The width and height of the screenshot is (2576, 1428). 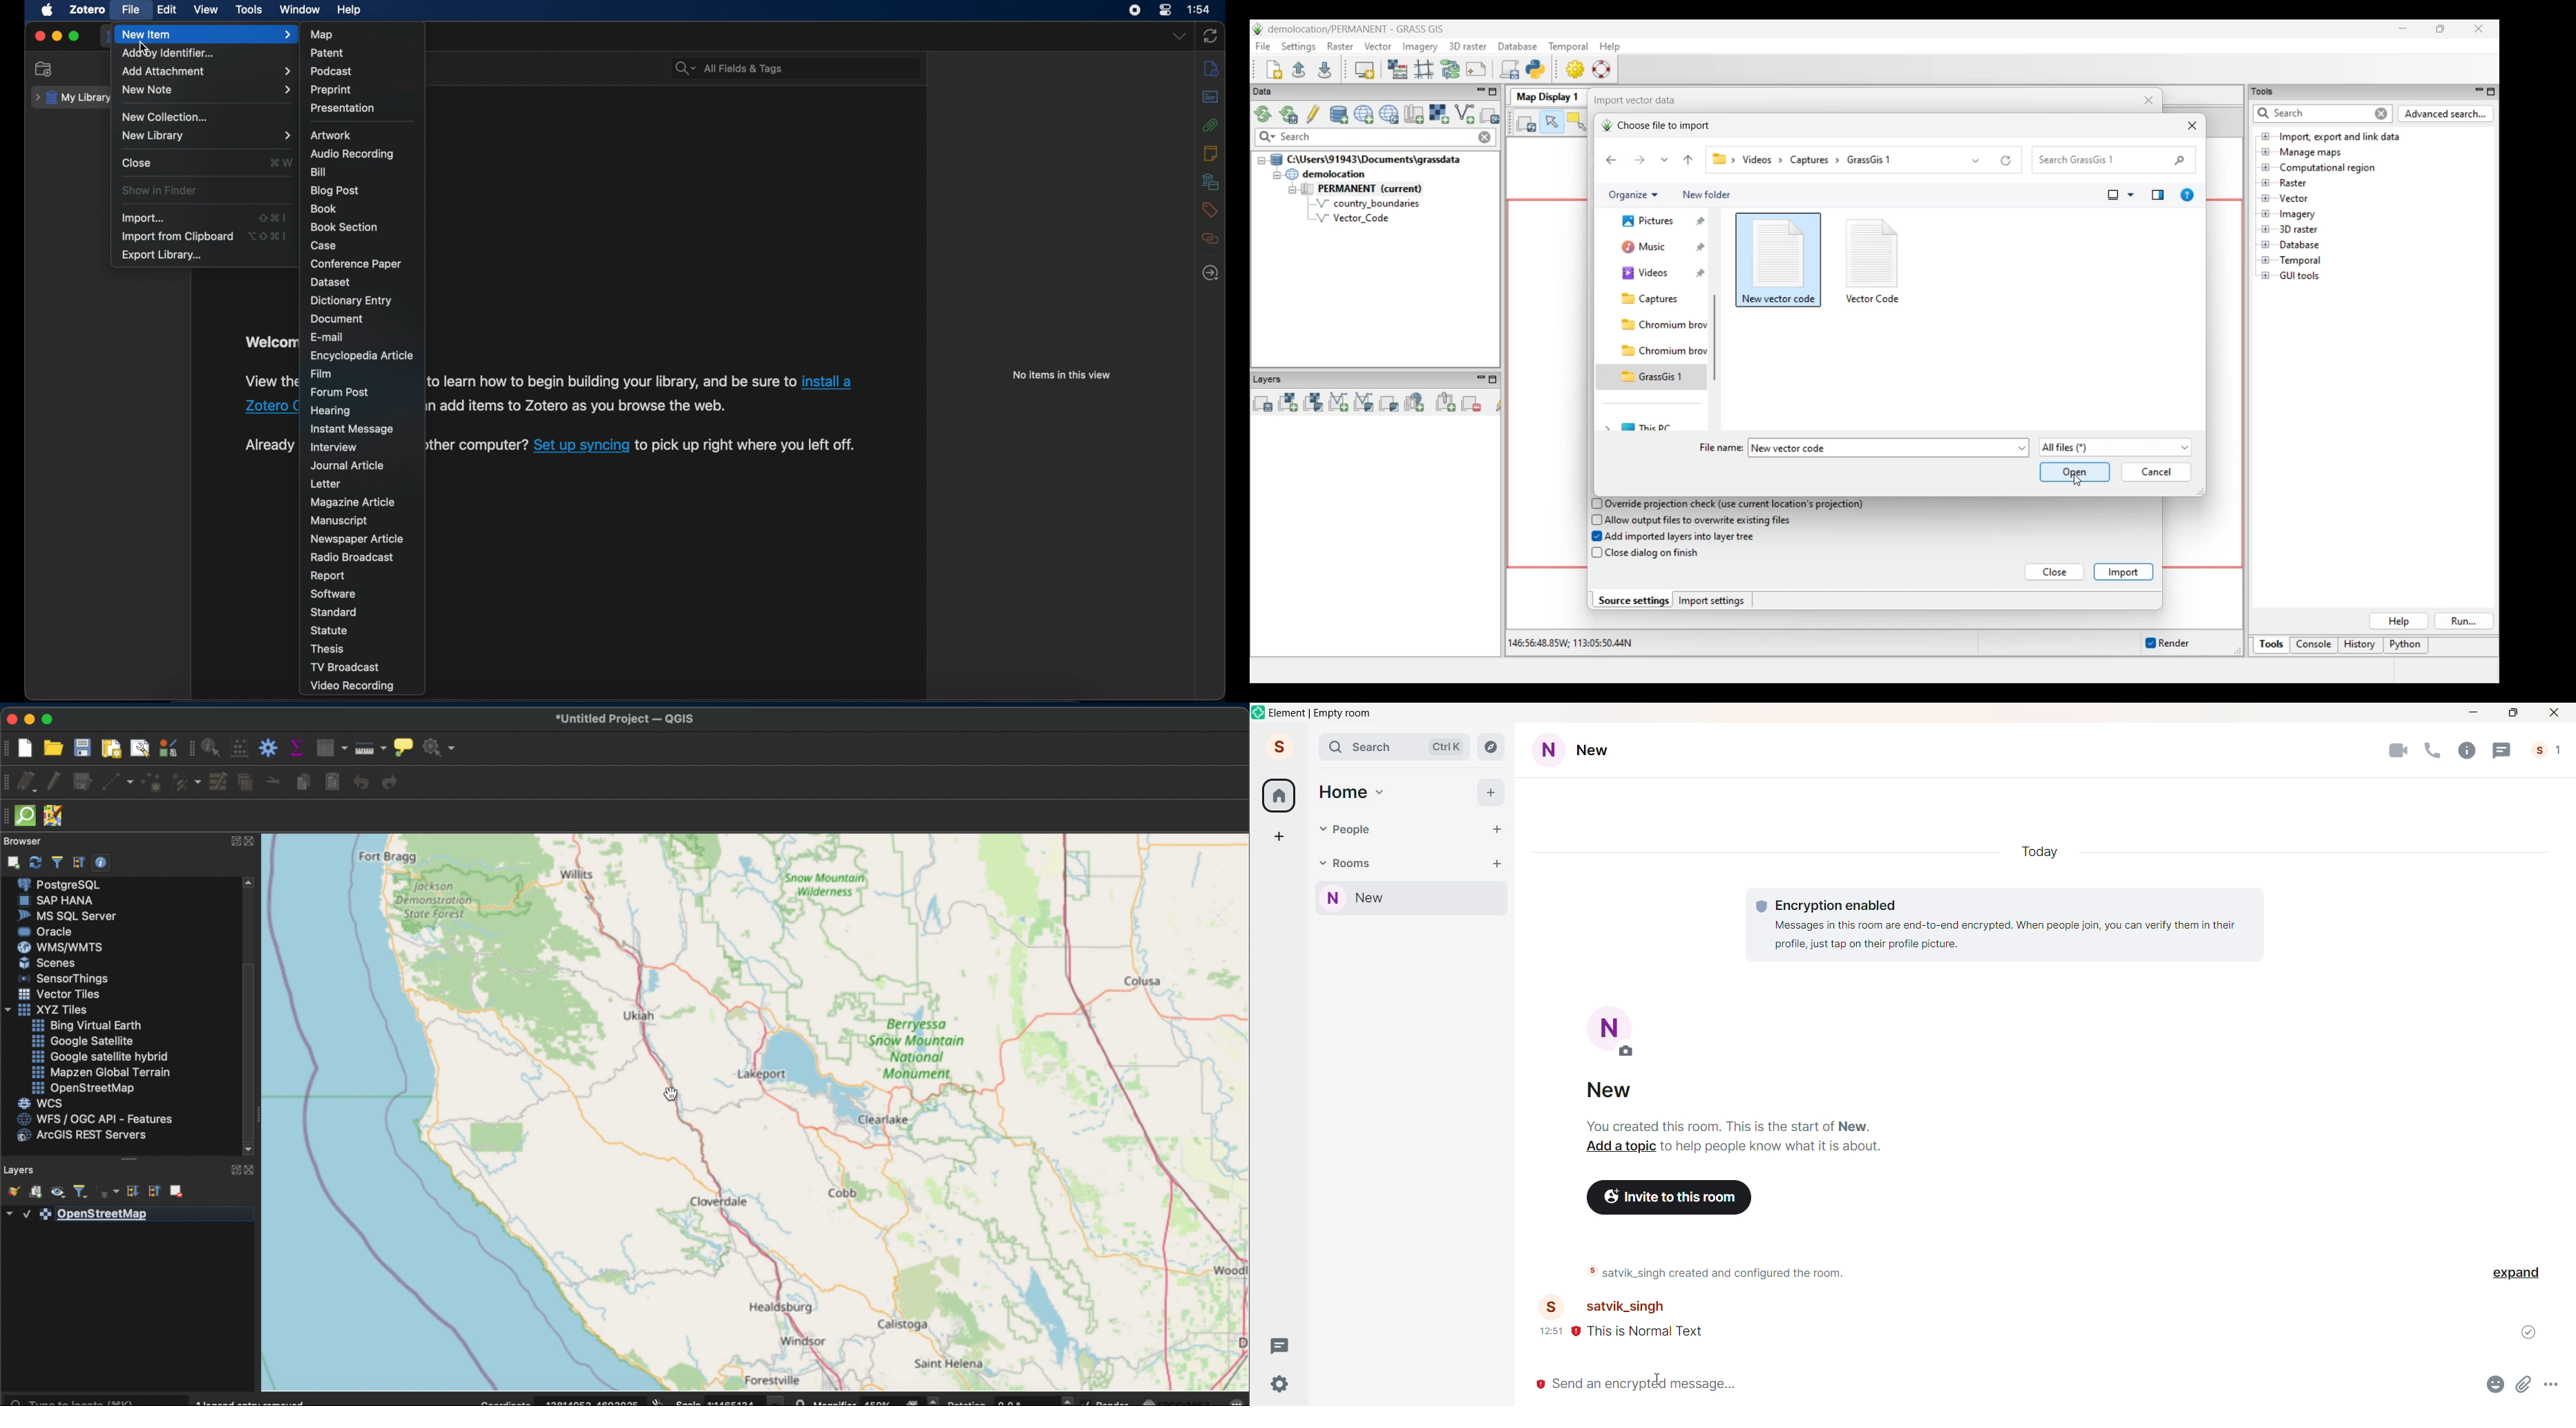 I want to click on add attachment, so click(x=206, y=72).